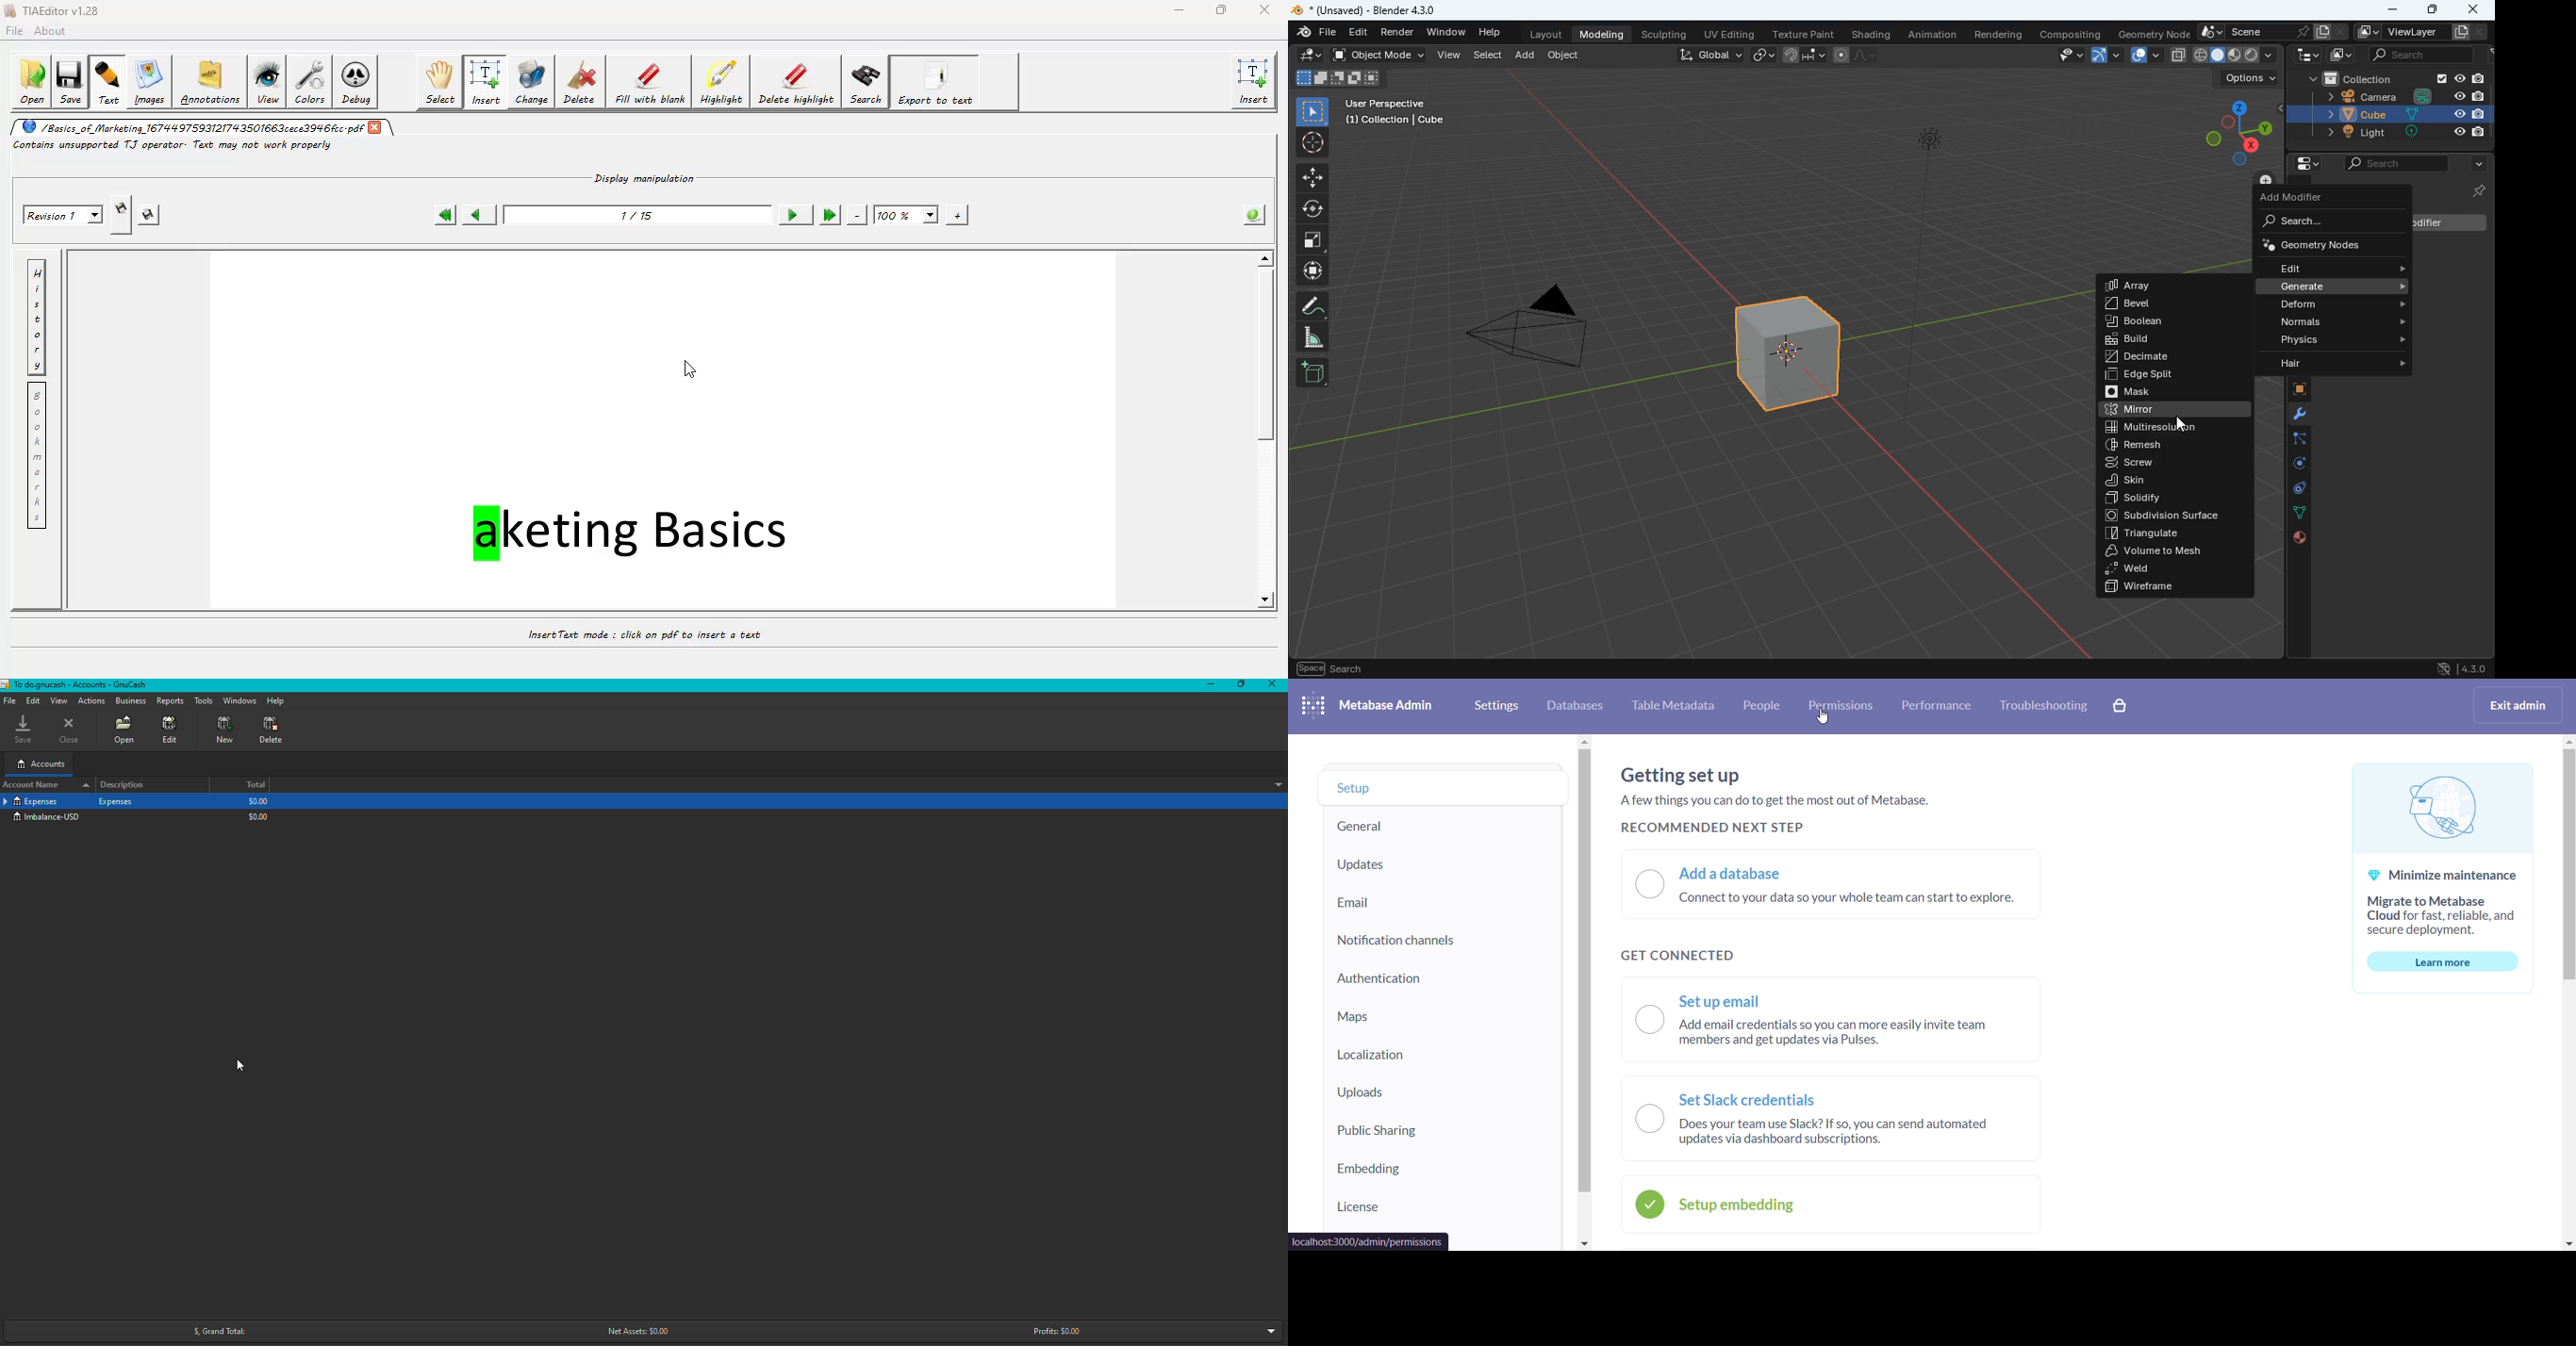  What do you see at coordinates (2171, 338) in the screenshot?
I see `build` at bounding box center [2171, 338].